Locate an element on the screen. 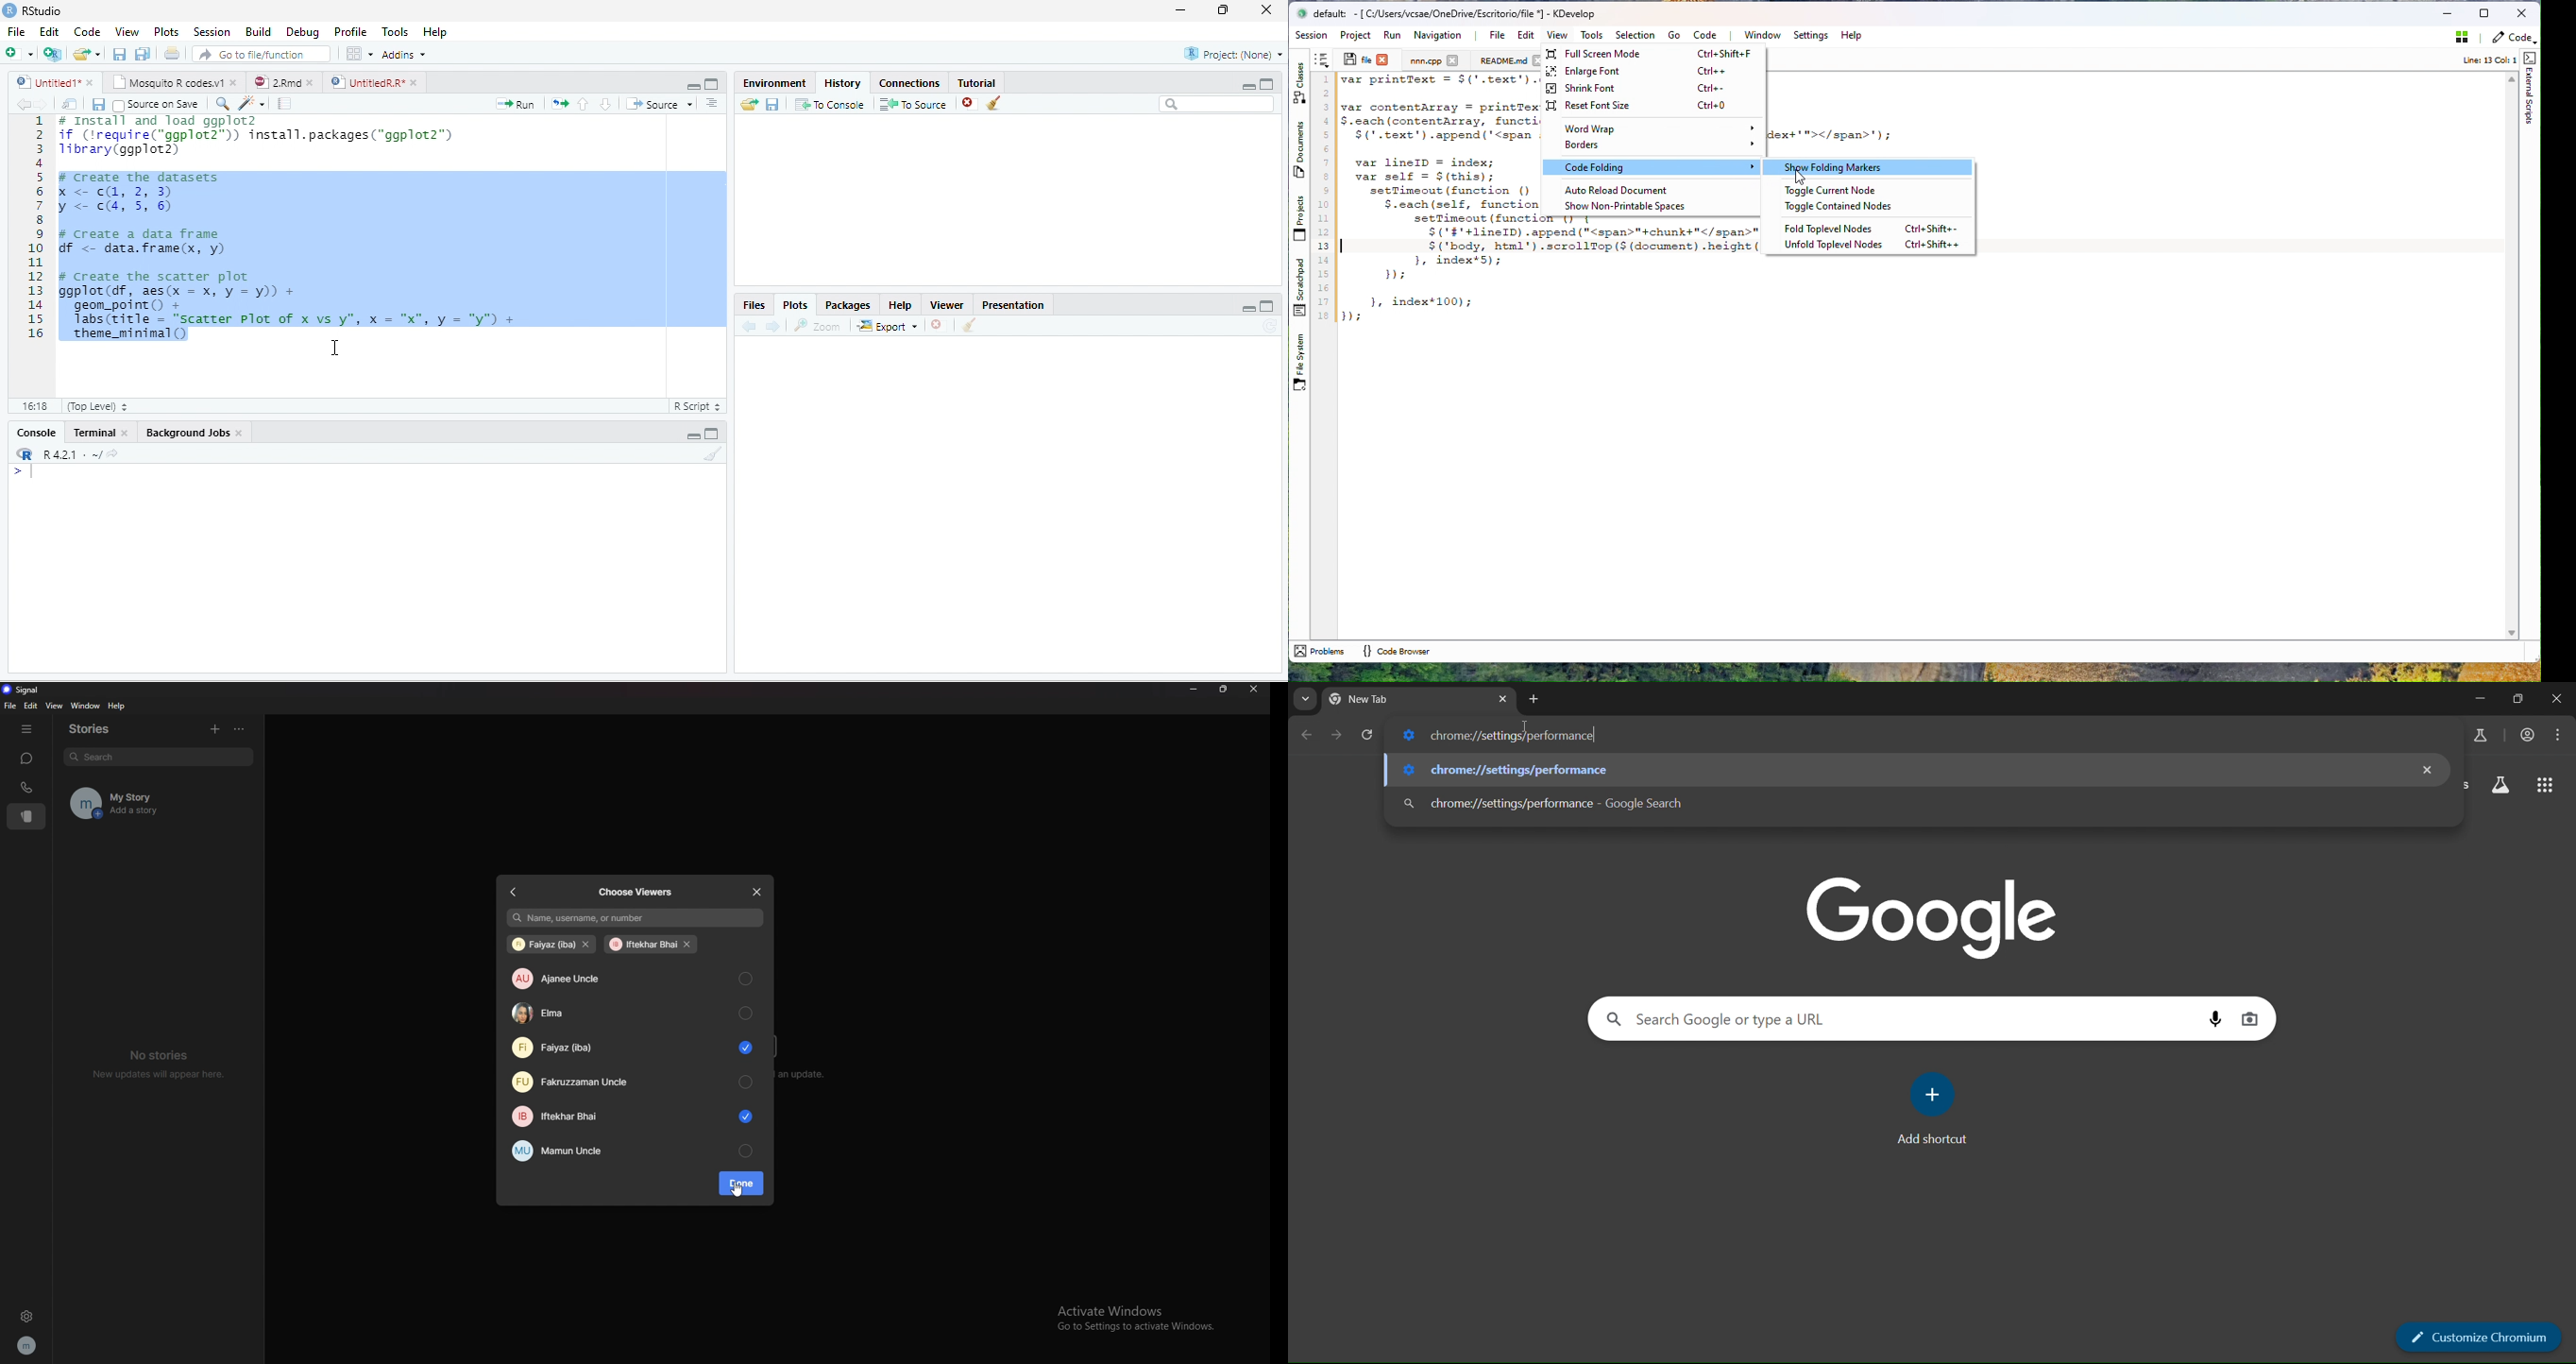  help is located at coordinates (117, 706).